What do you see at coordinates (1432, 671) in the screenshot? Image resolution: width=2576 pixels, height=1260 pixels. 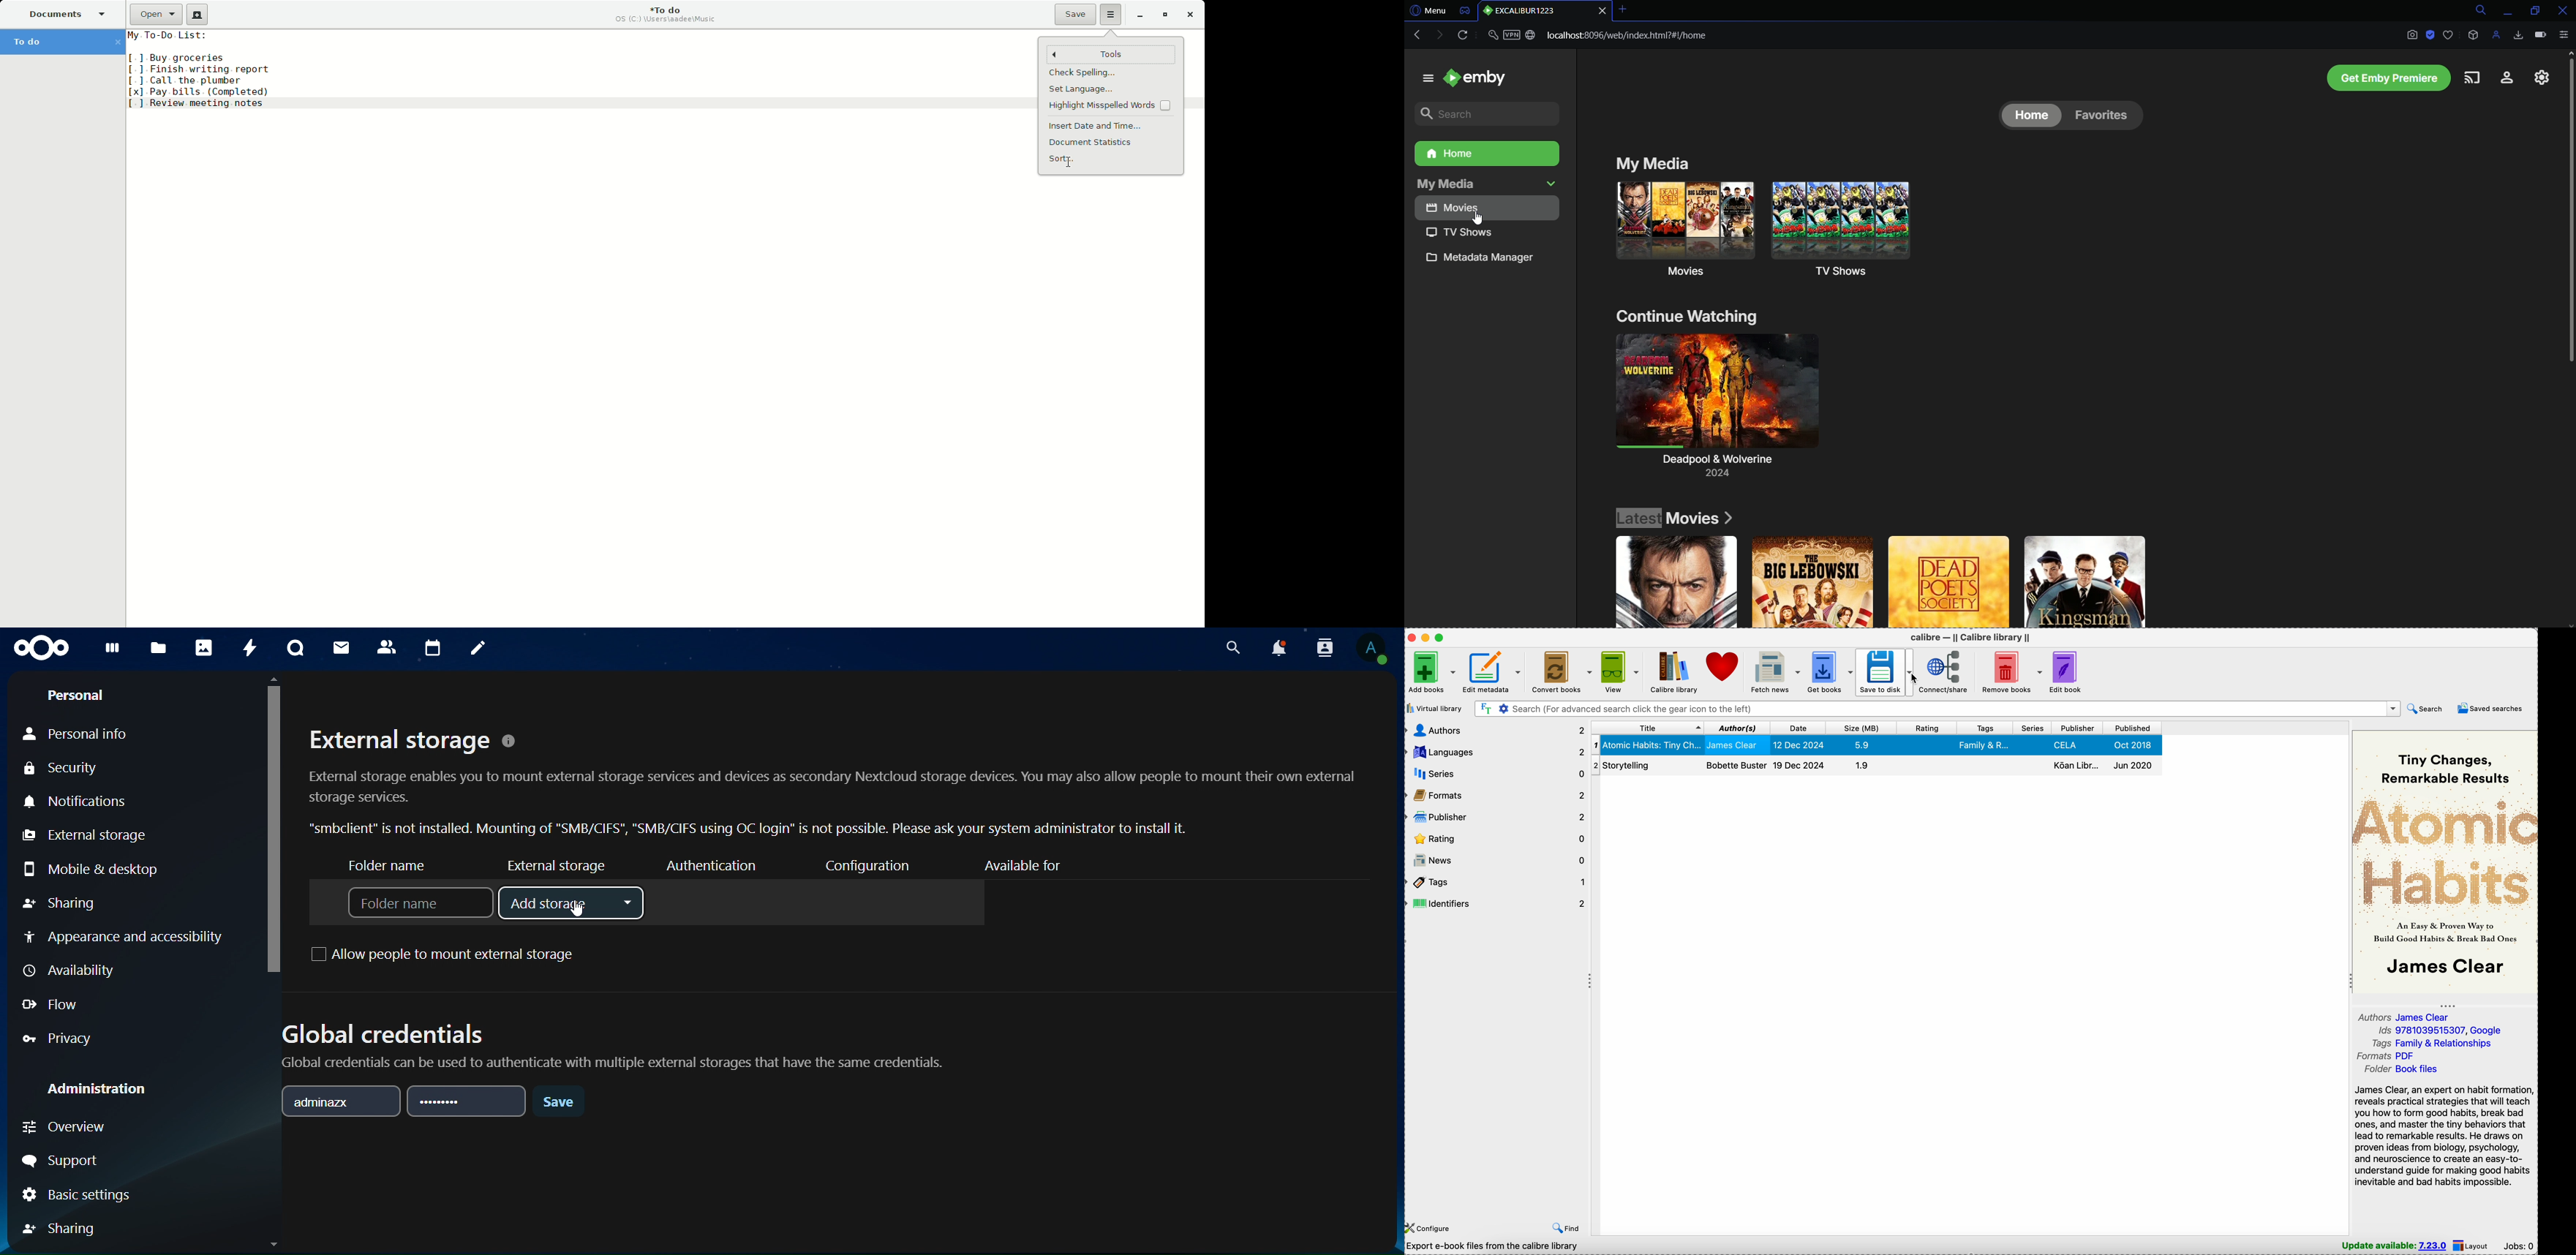 I see `add books` at bounding box center [1432, 671].